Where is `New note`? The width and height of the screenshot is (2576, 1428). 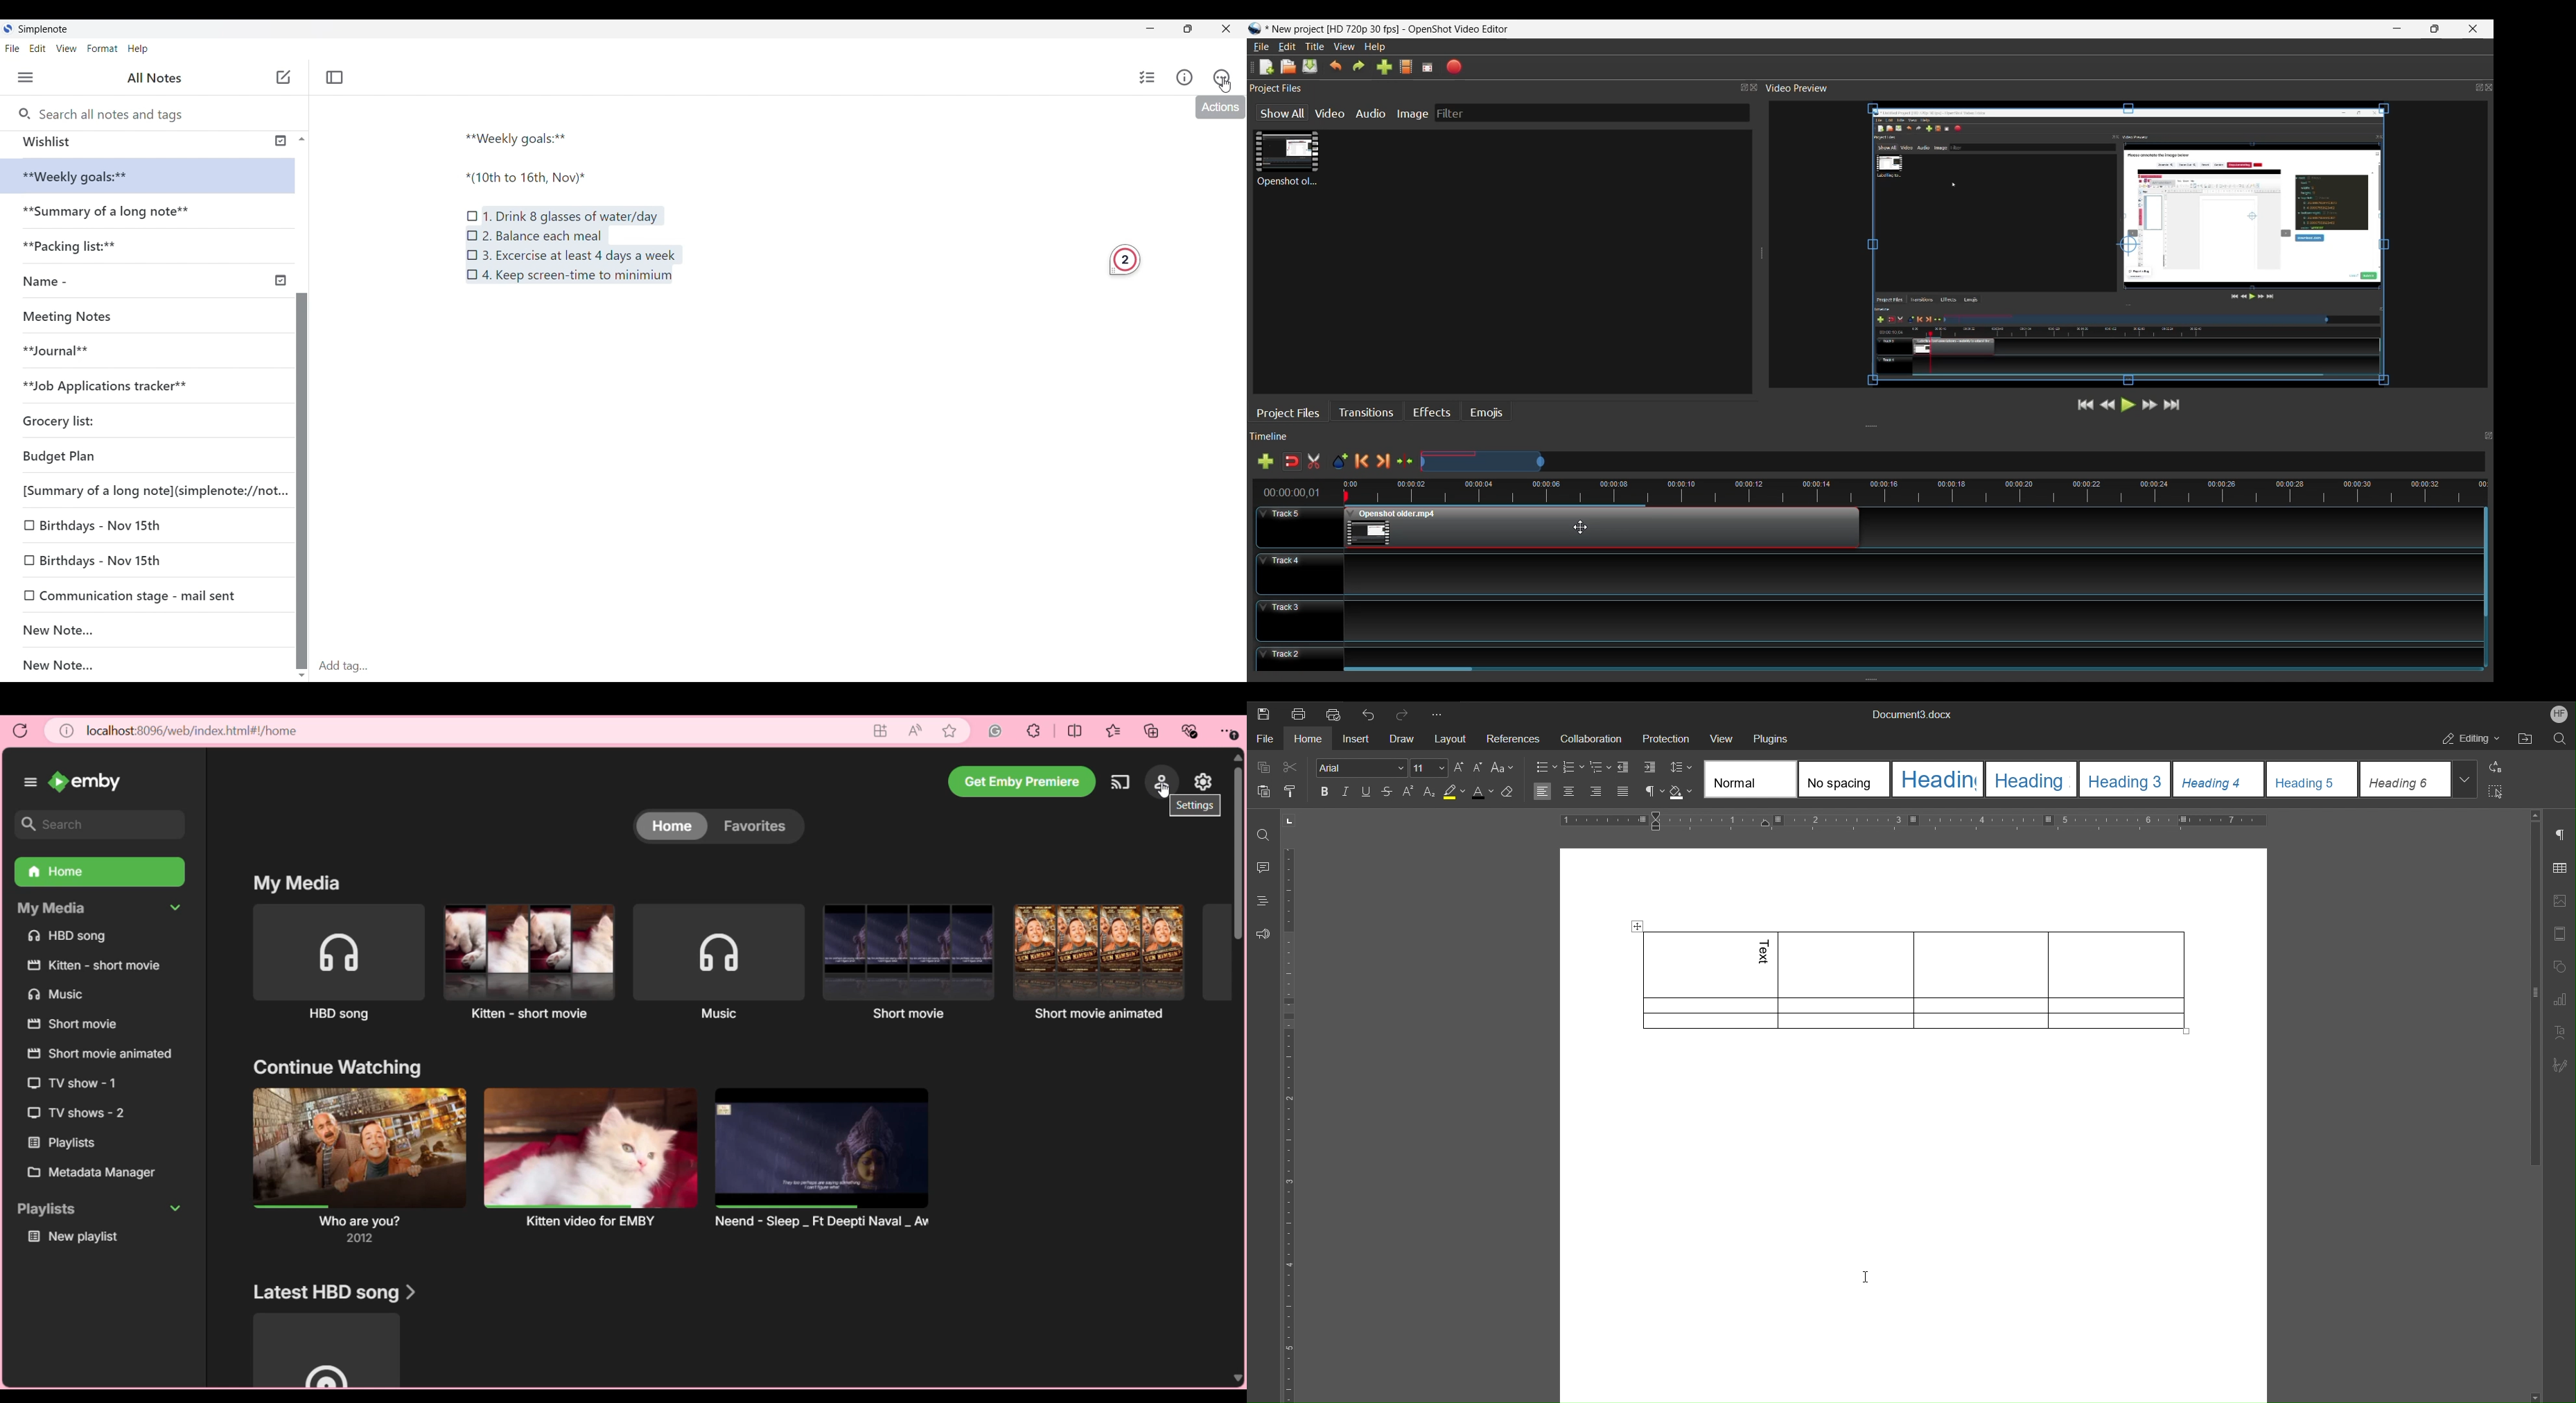
New note is located at coordinates (283, 77).